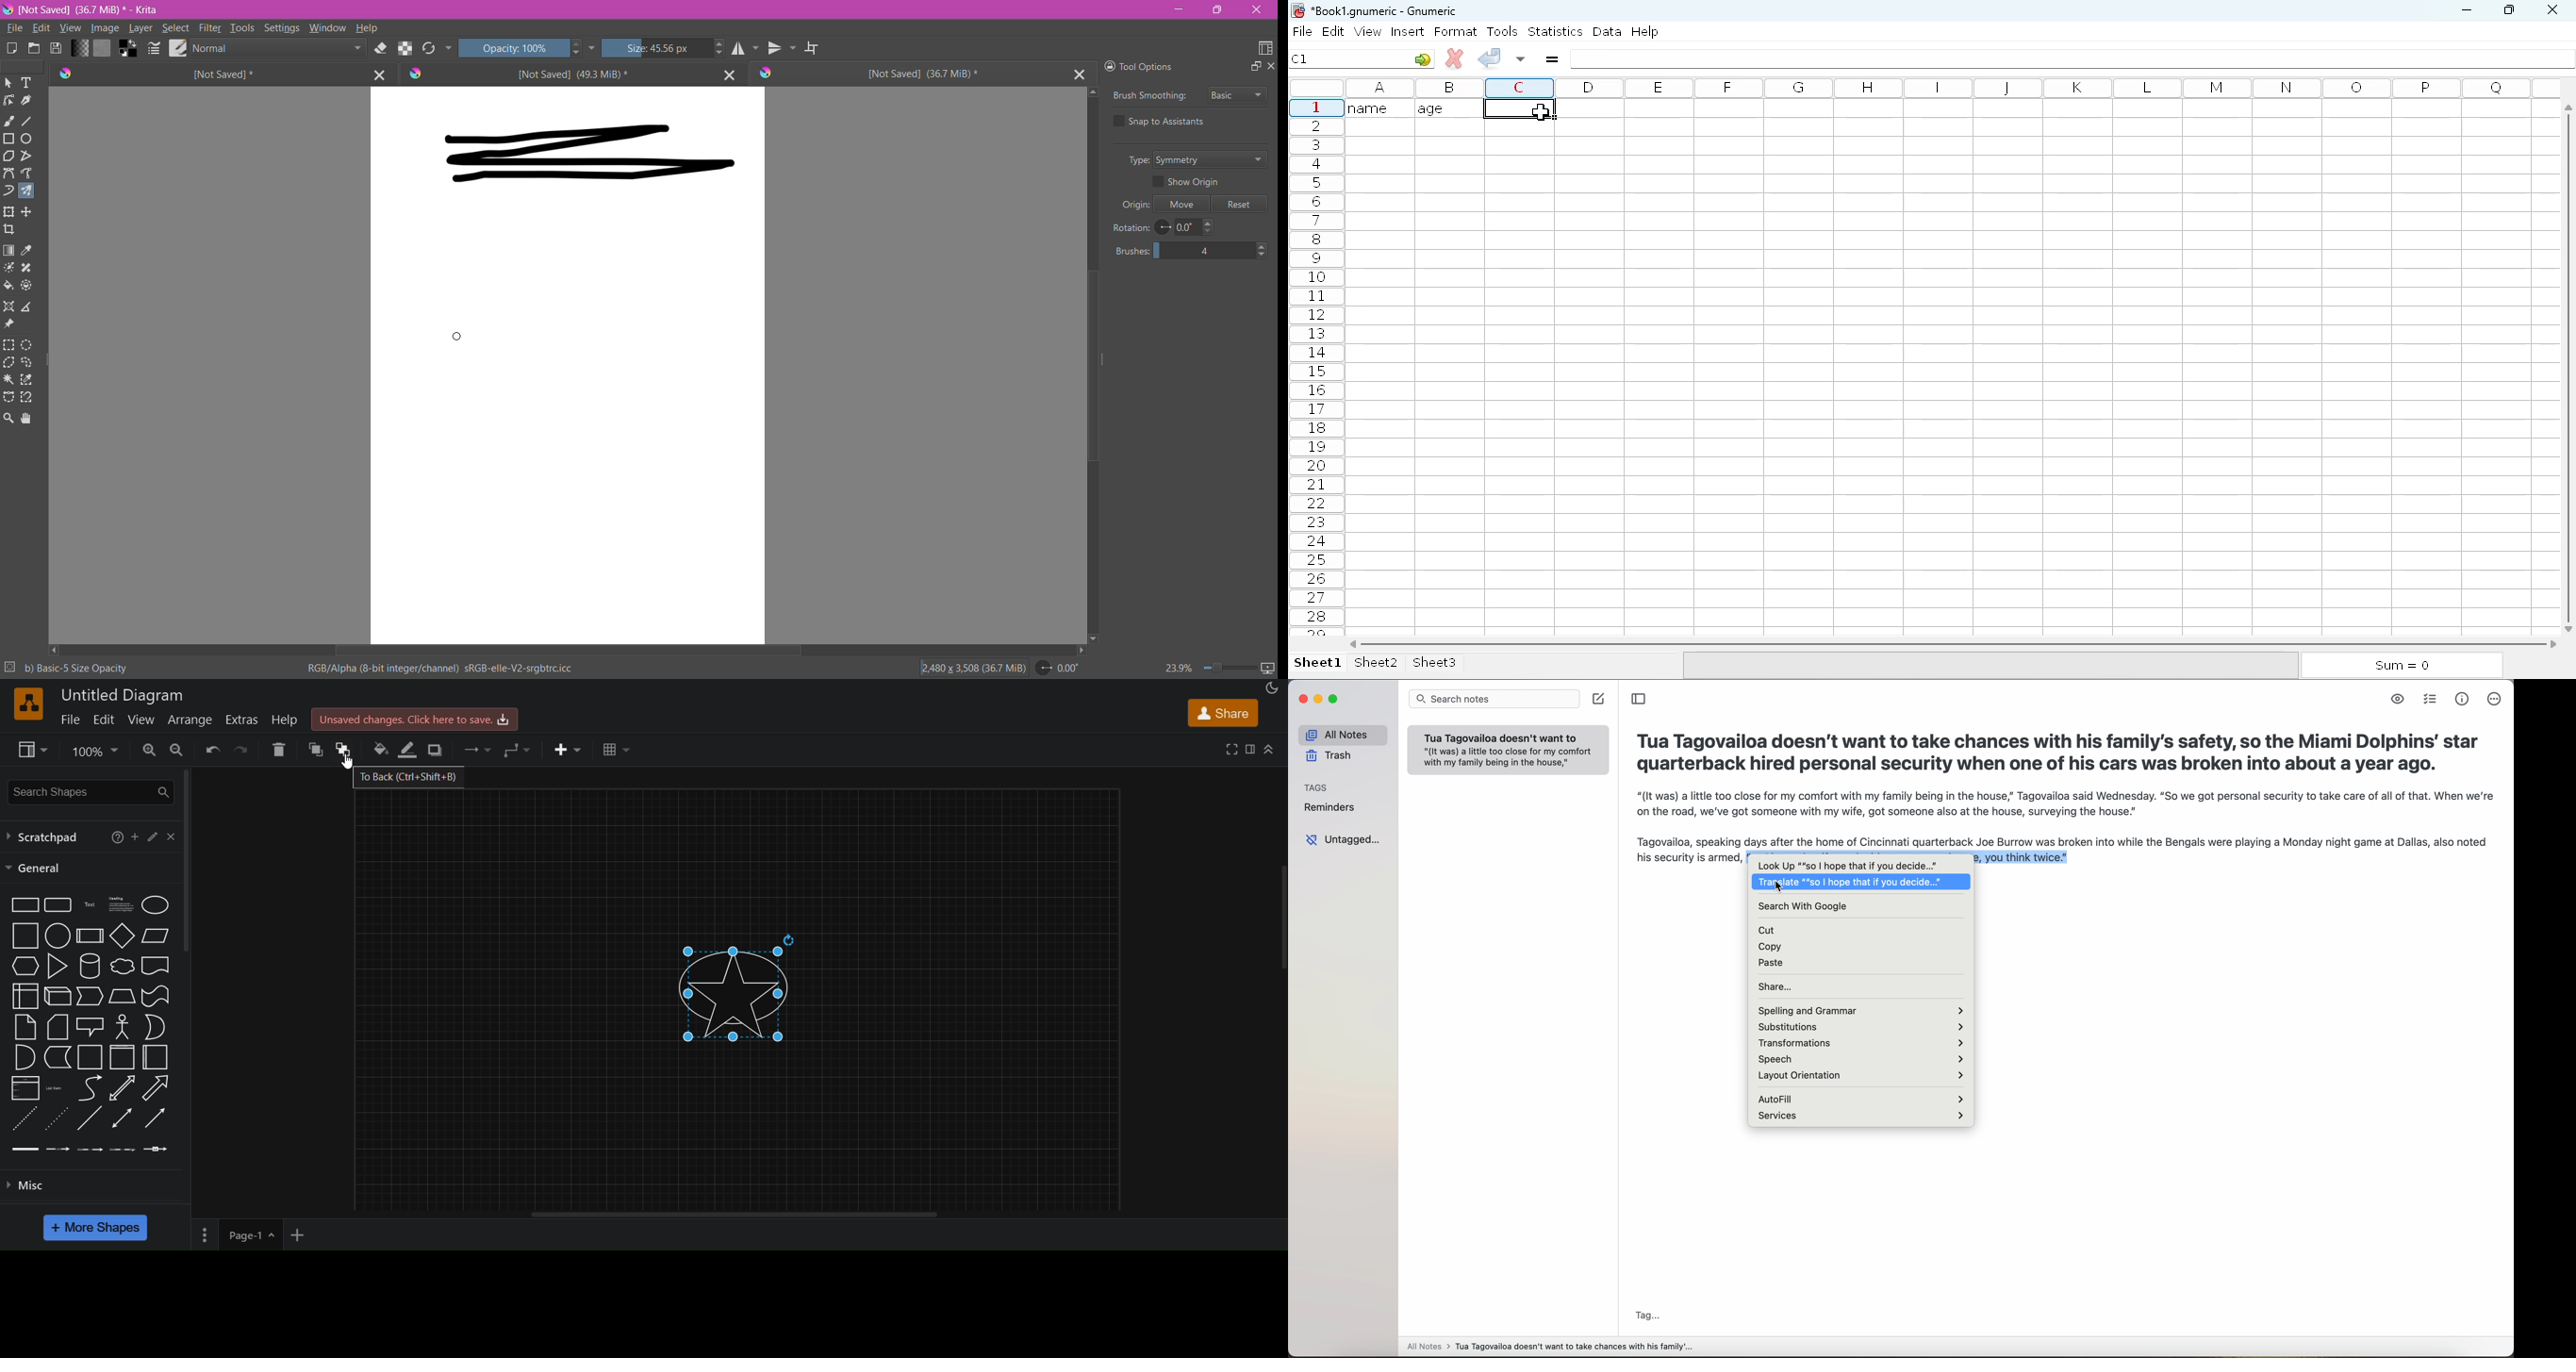  What do you see at coordinates (1861, 1099) in the screenshot?
I see `autofill` at bounding box center [1861, 1099].